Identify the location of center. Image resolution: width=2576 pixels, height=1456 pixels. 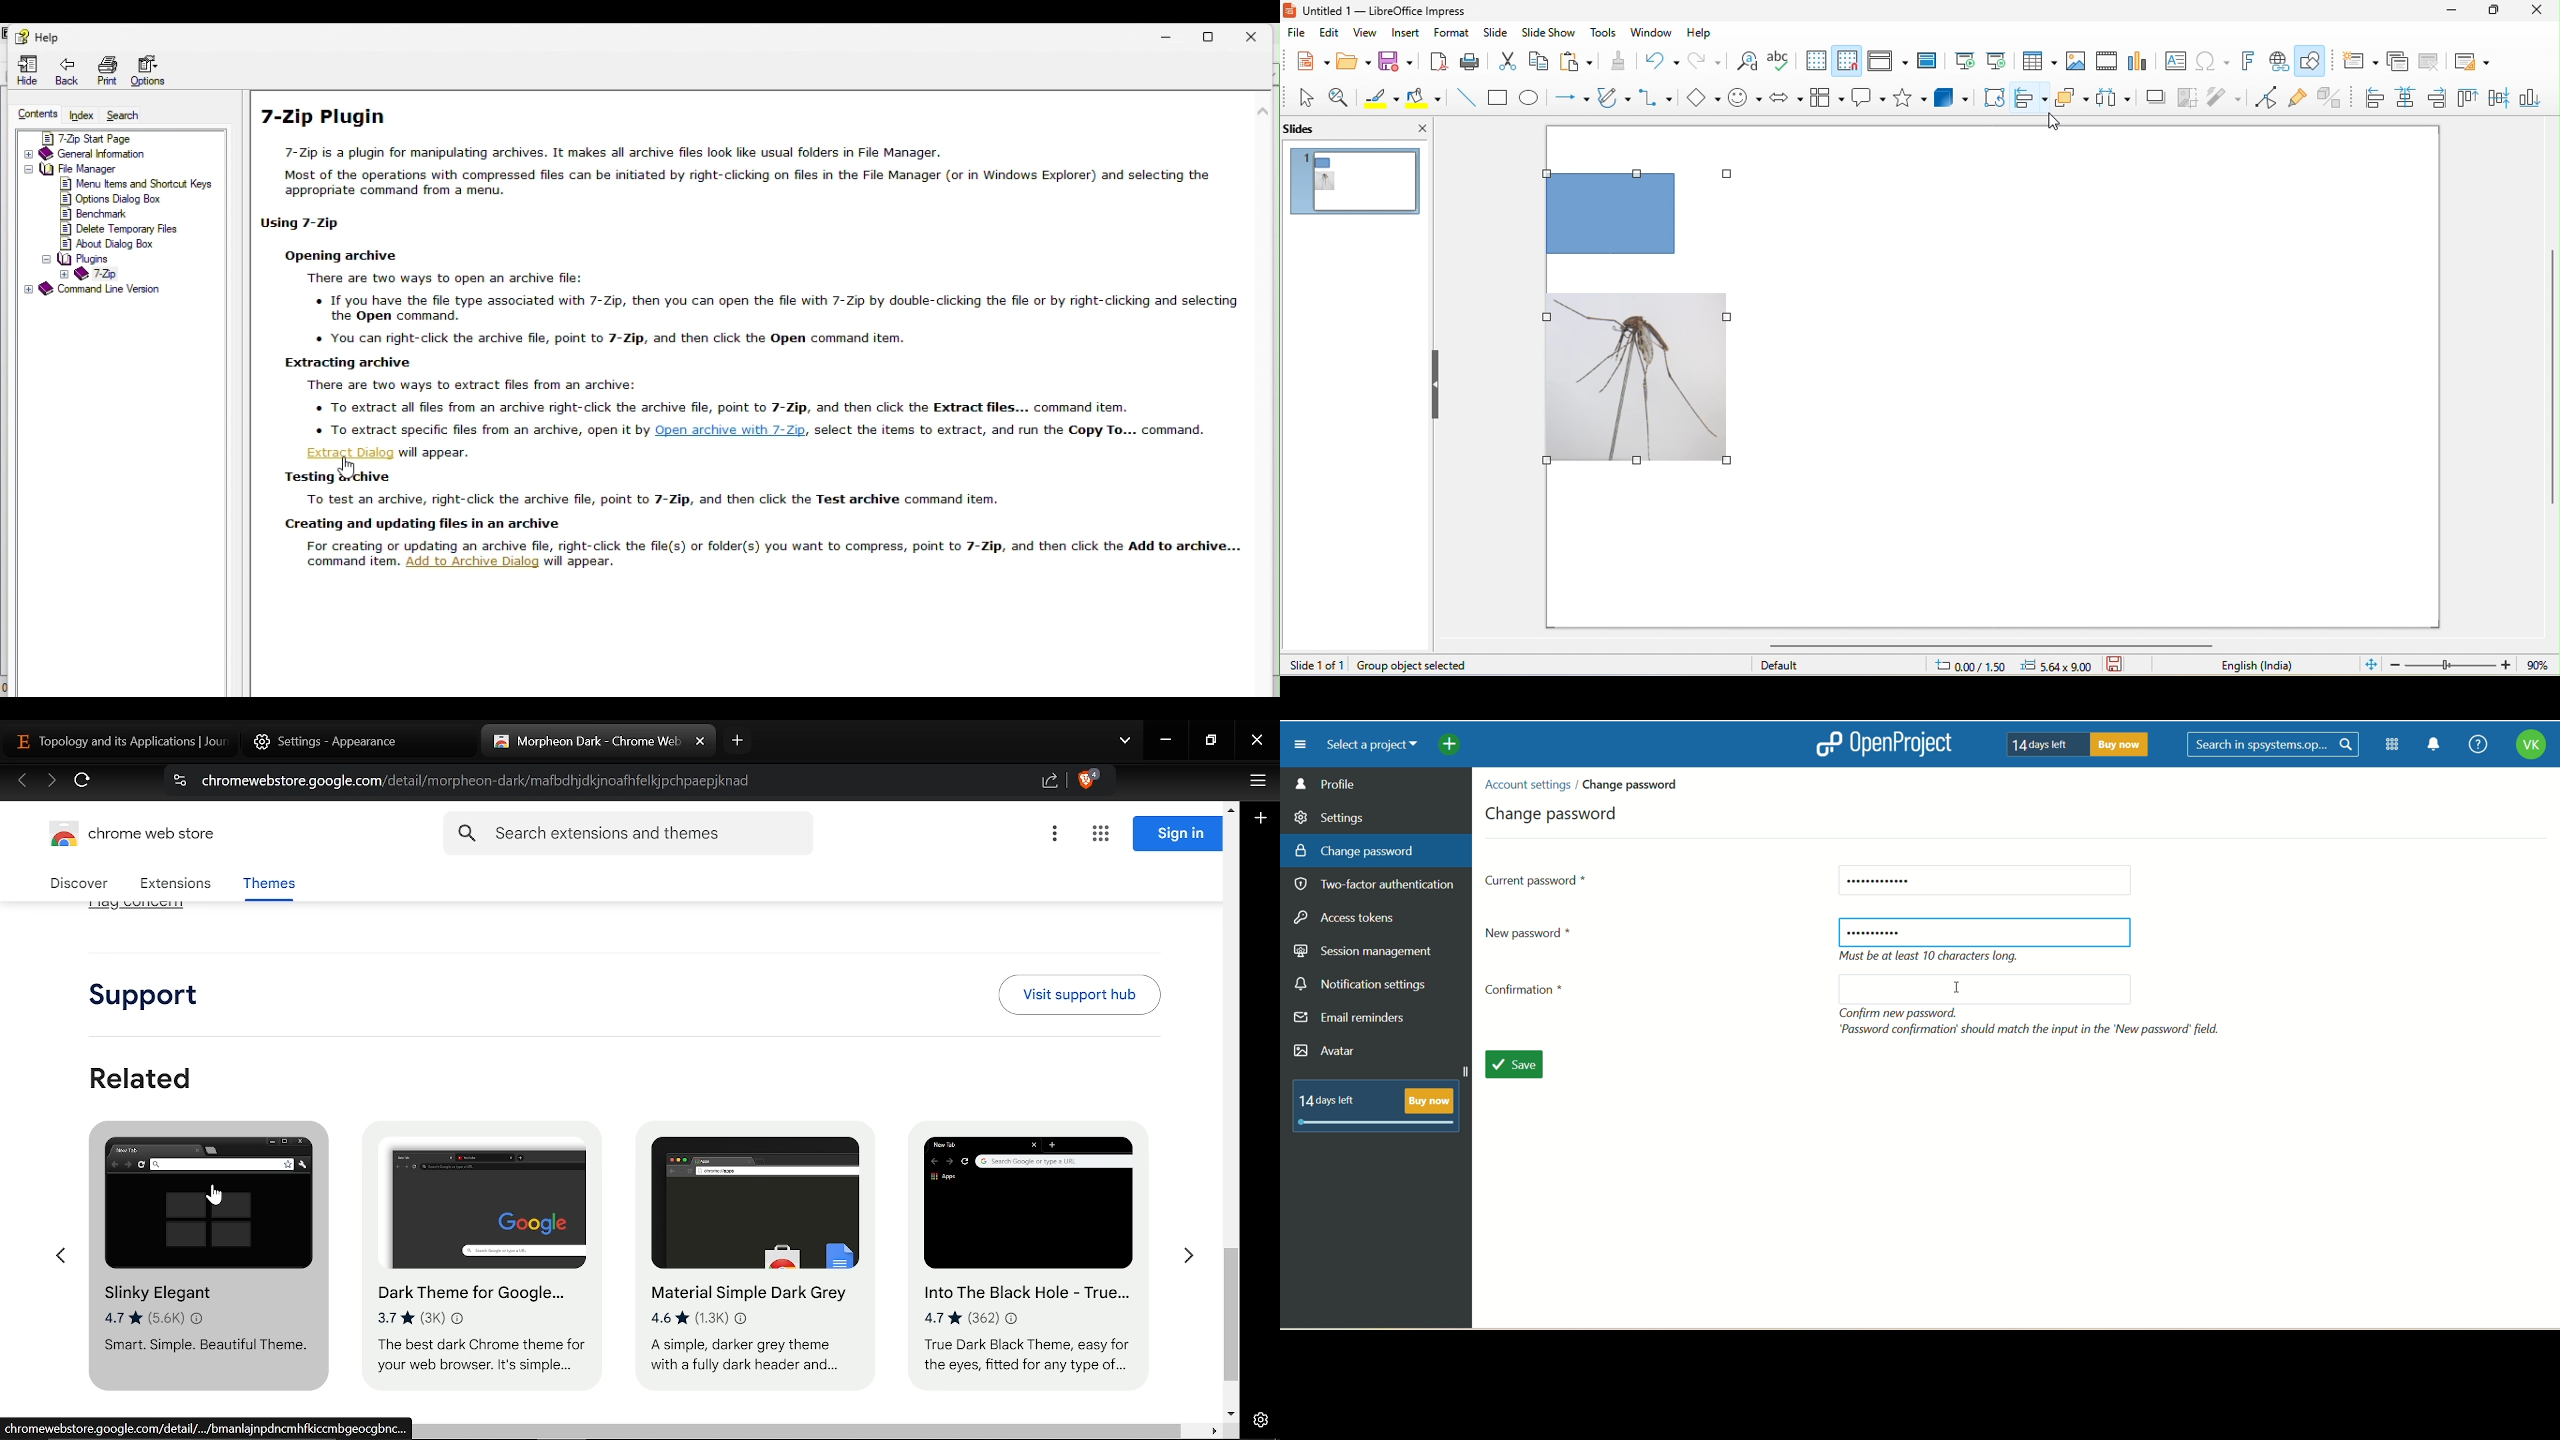
(2500, 102).